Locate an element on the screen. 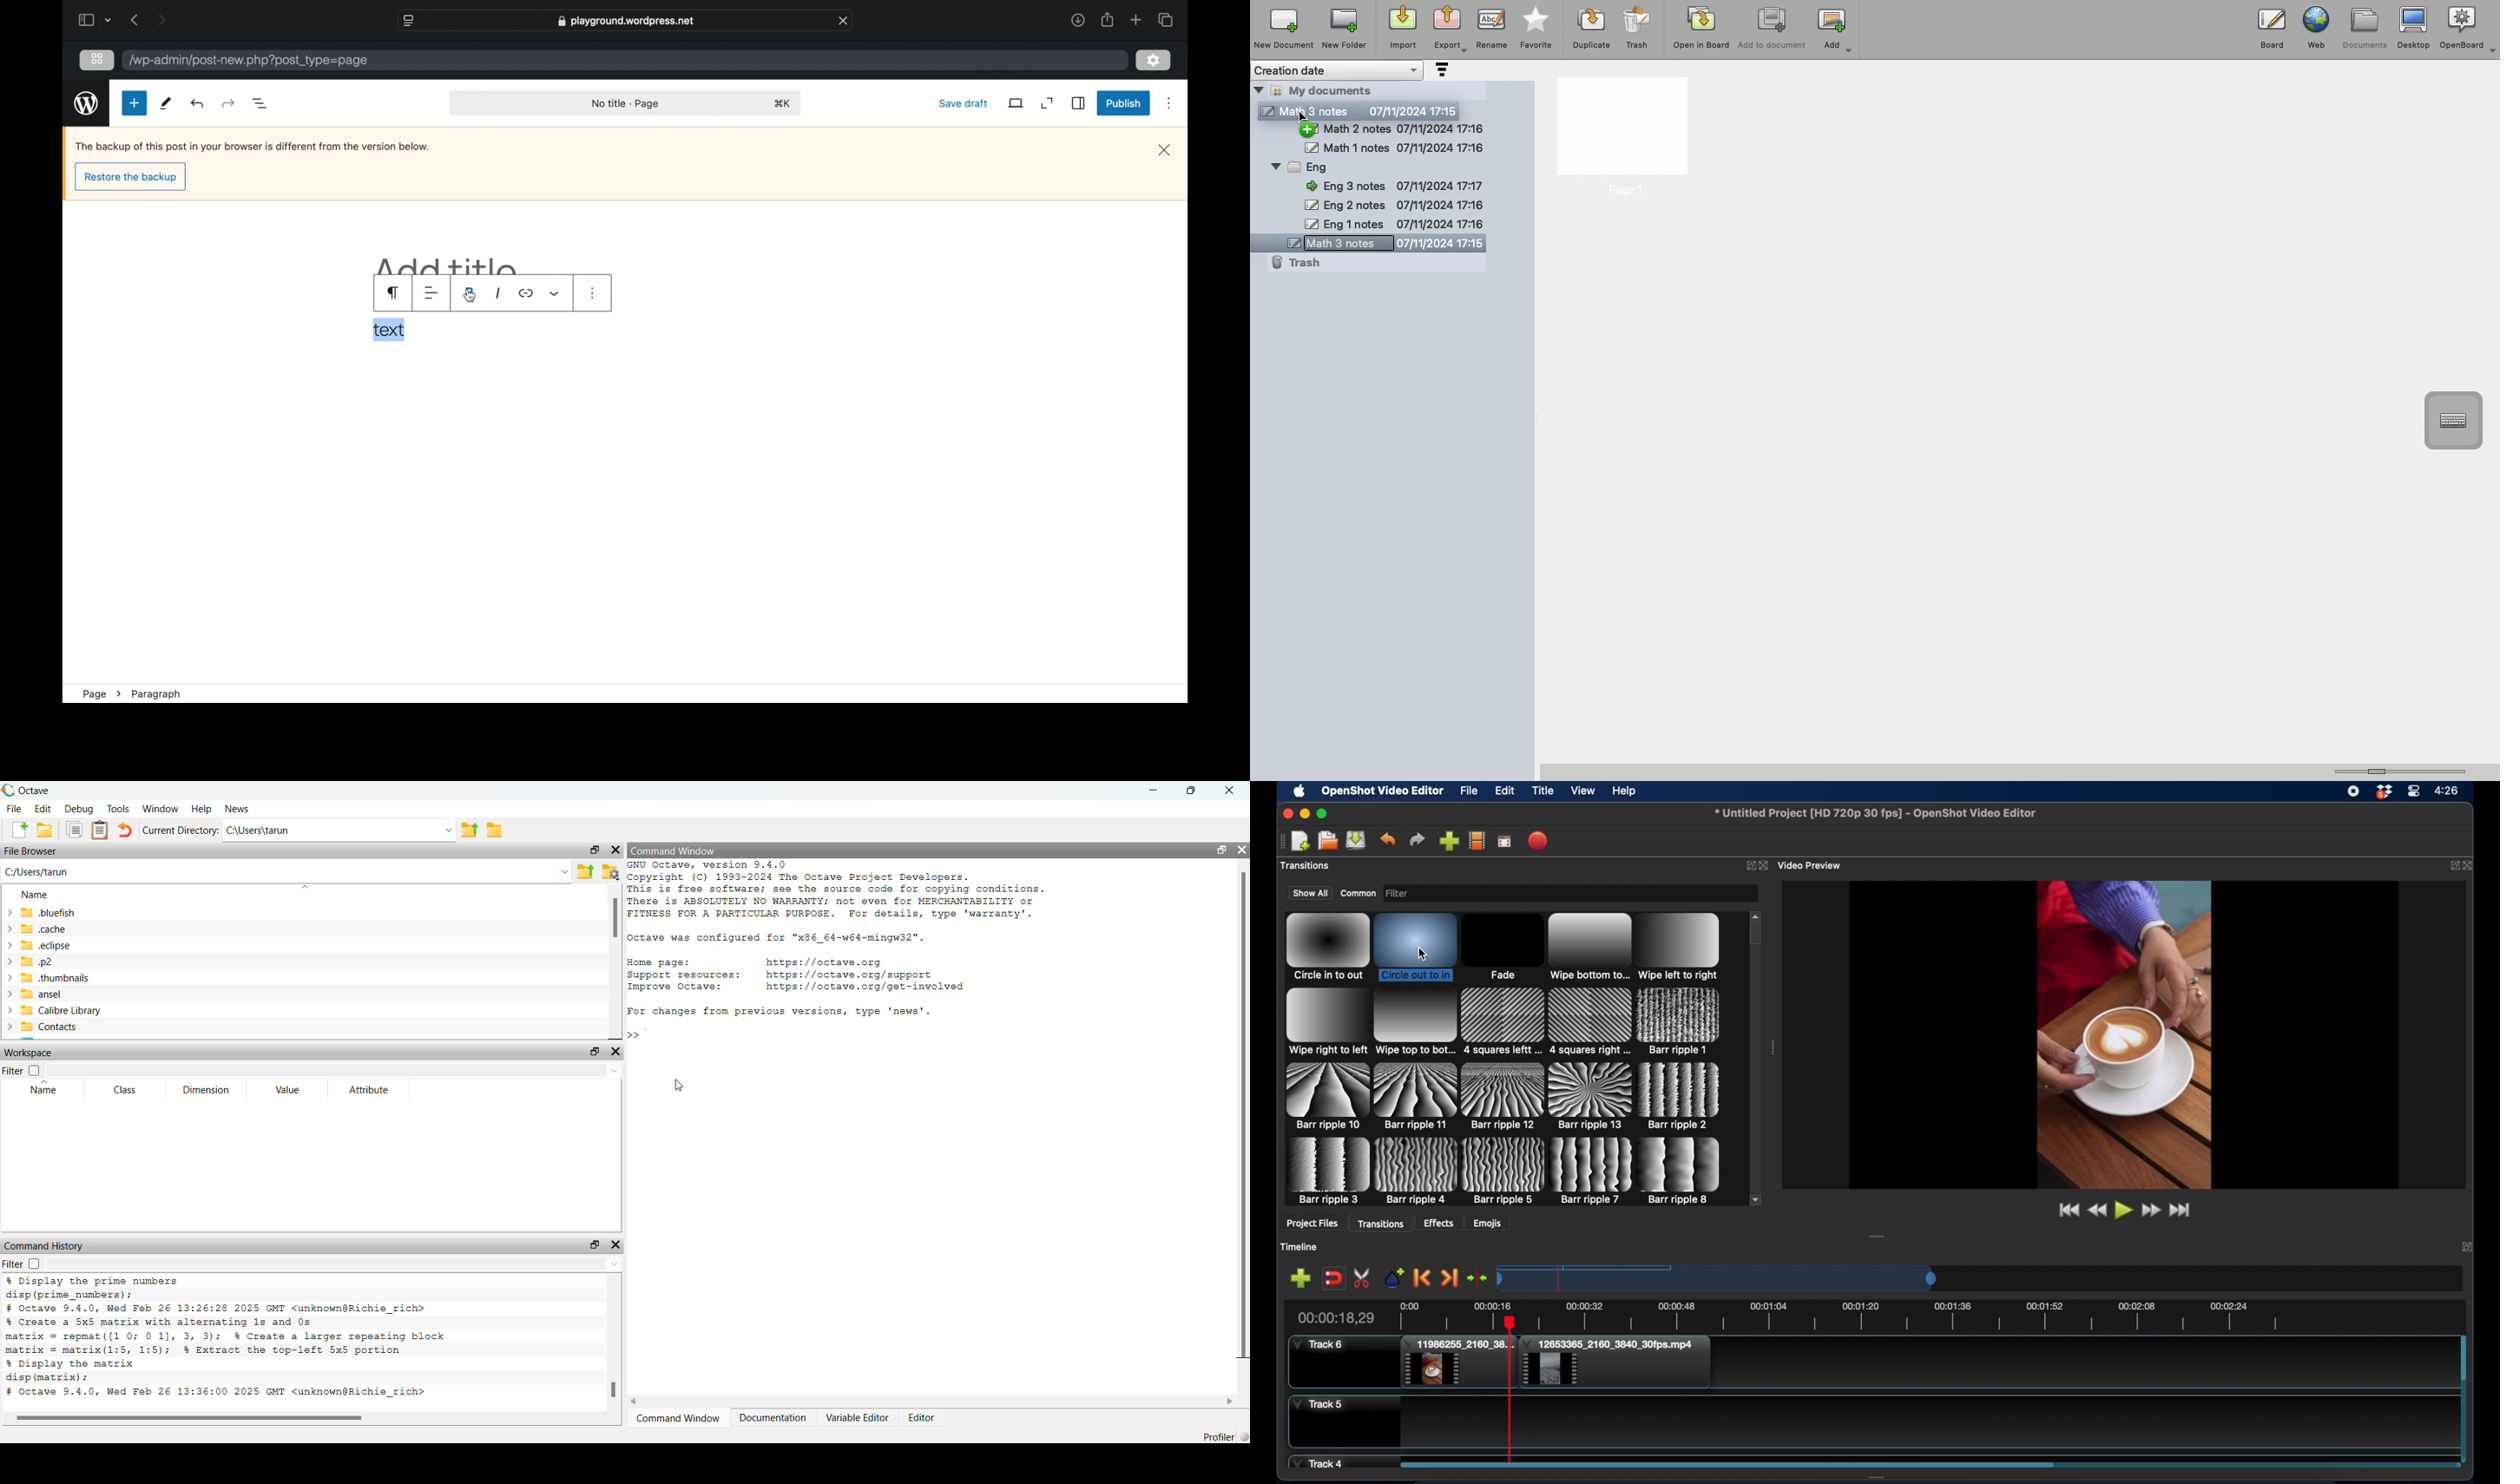 Image resolution: width=2520 pixels, height=1484 pixels. scroll down arrow is located at coordinates (1756, 1199).